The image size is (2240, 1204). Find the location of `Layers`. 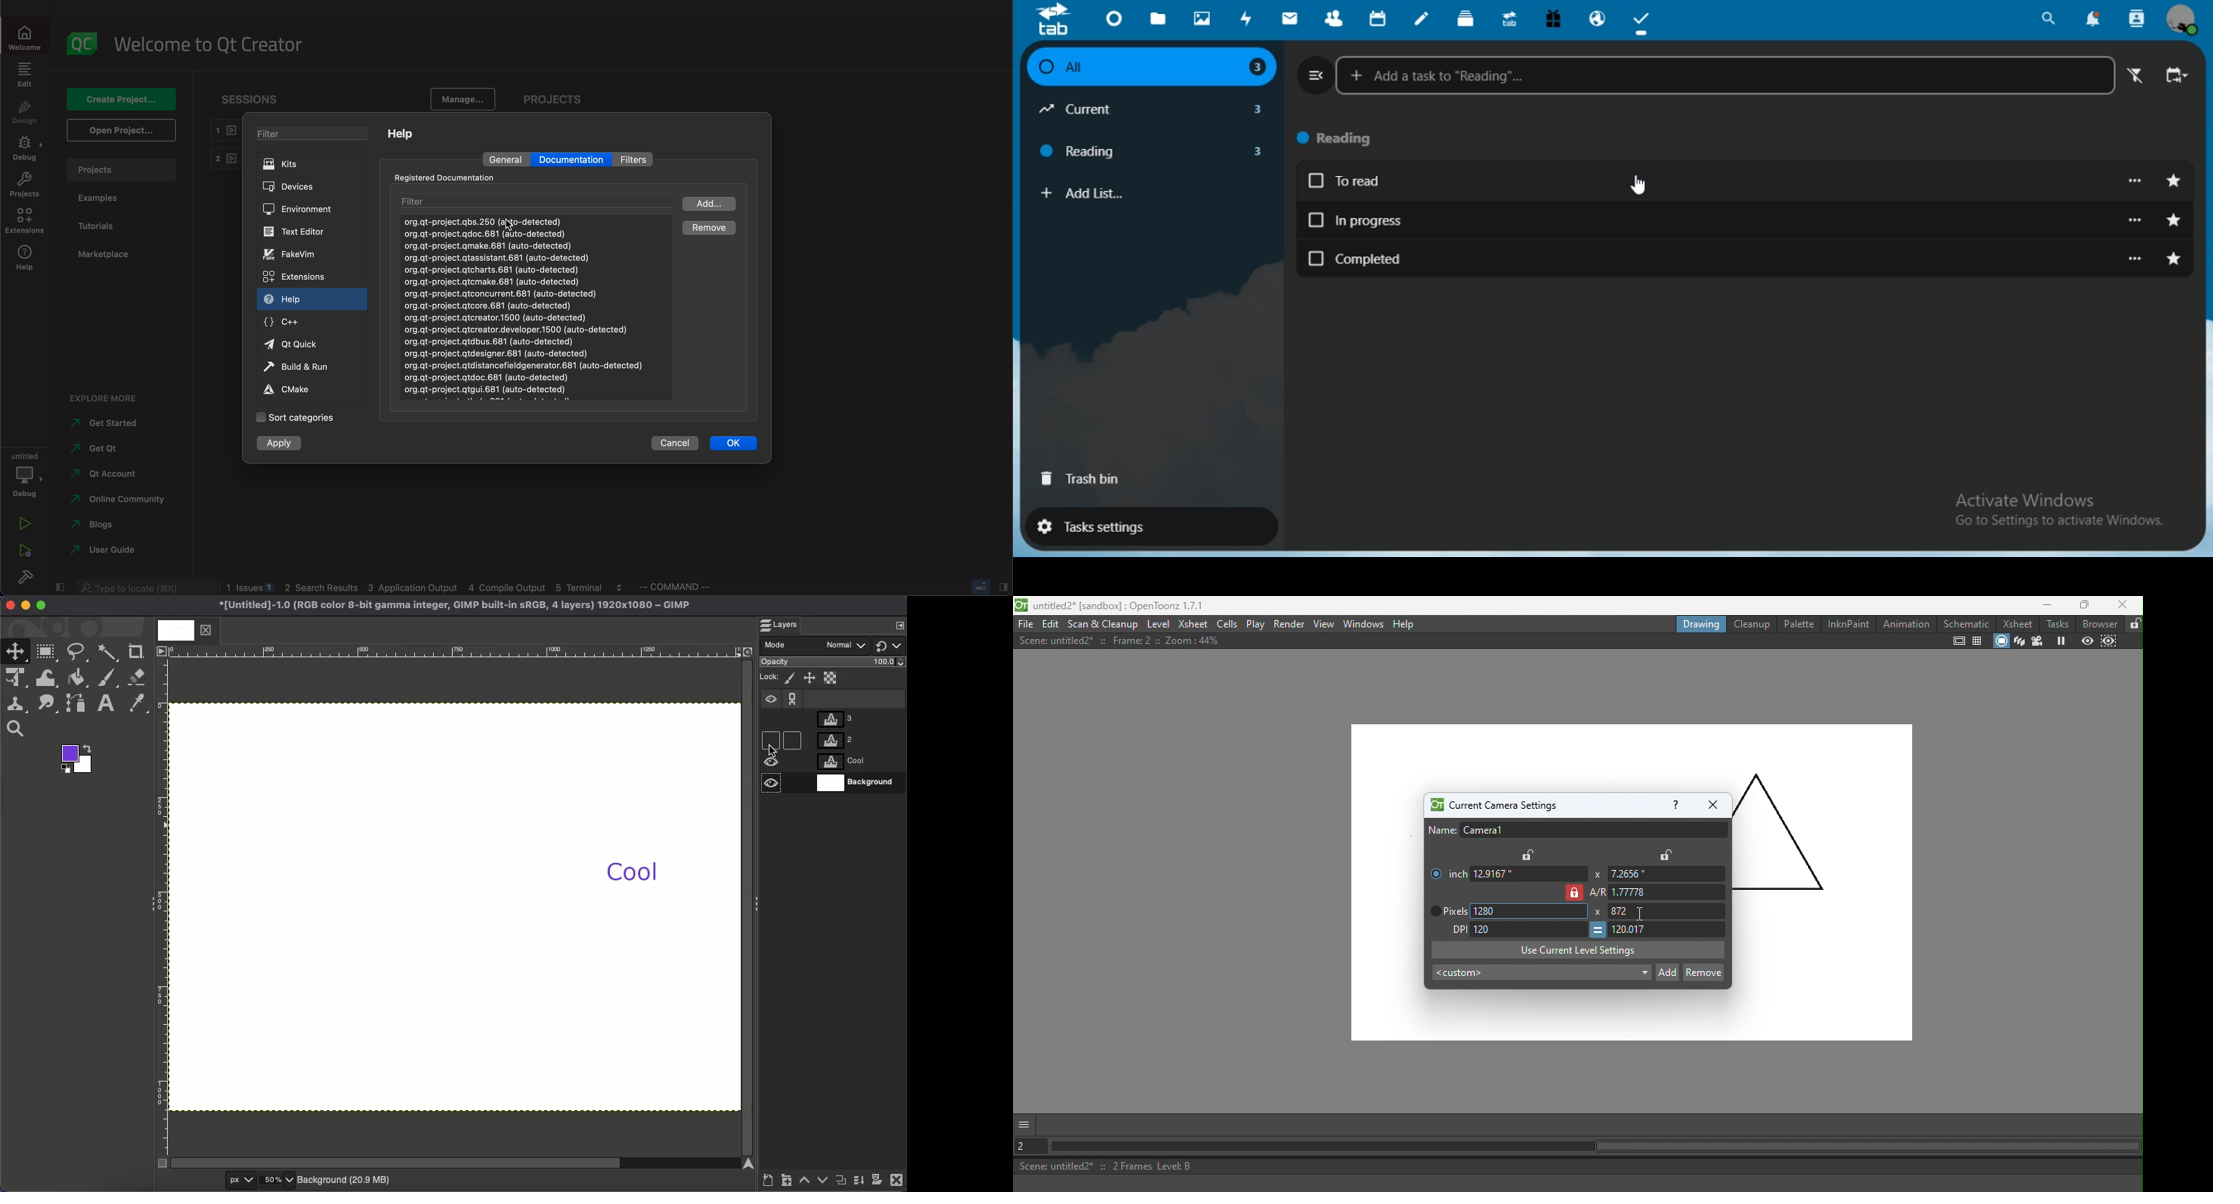

Layers is located at coordinates (857, 751).